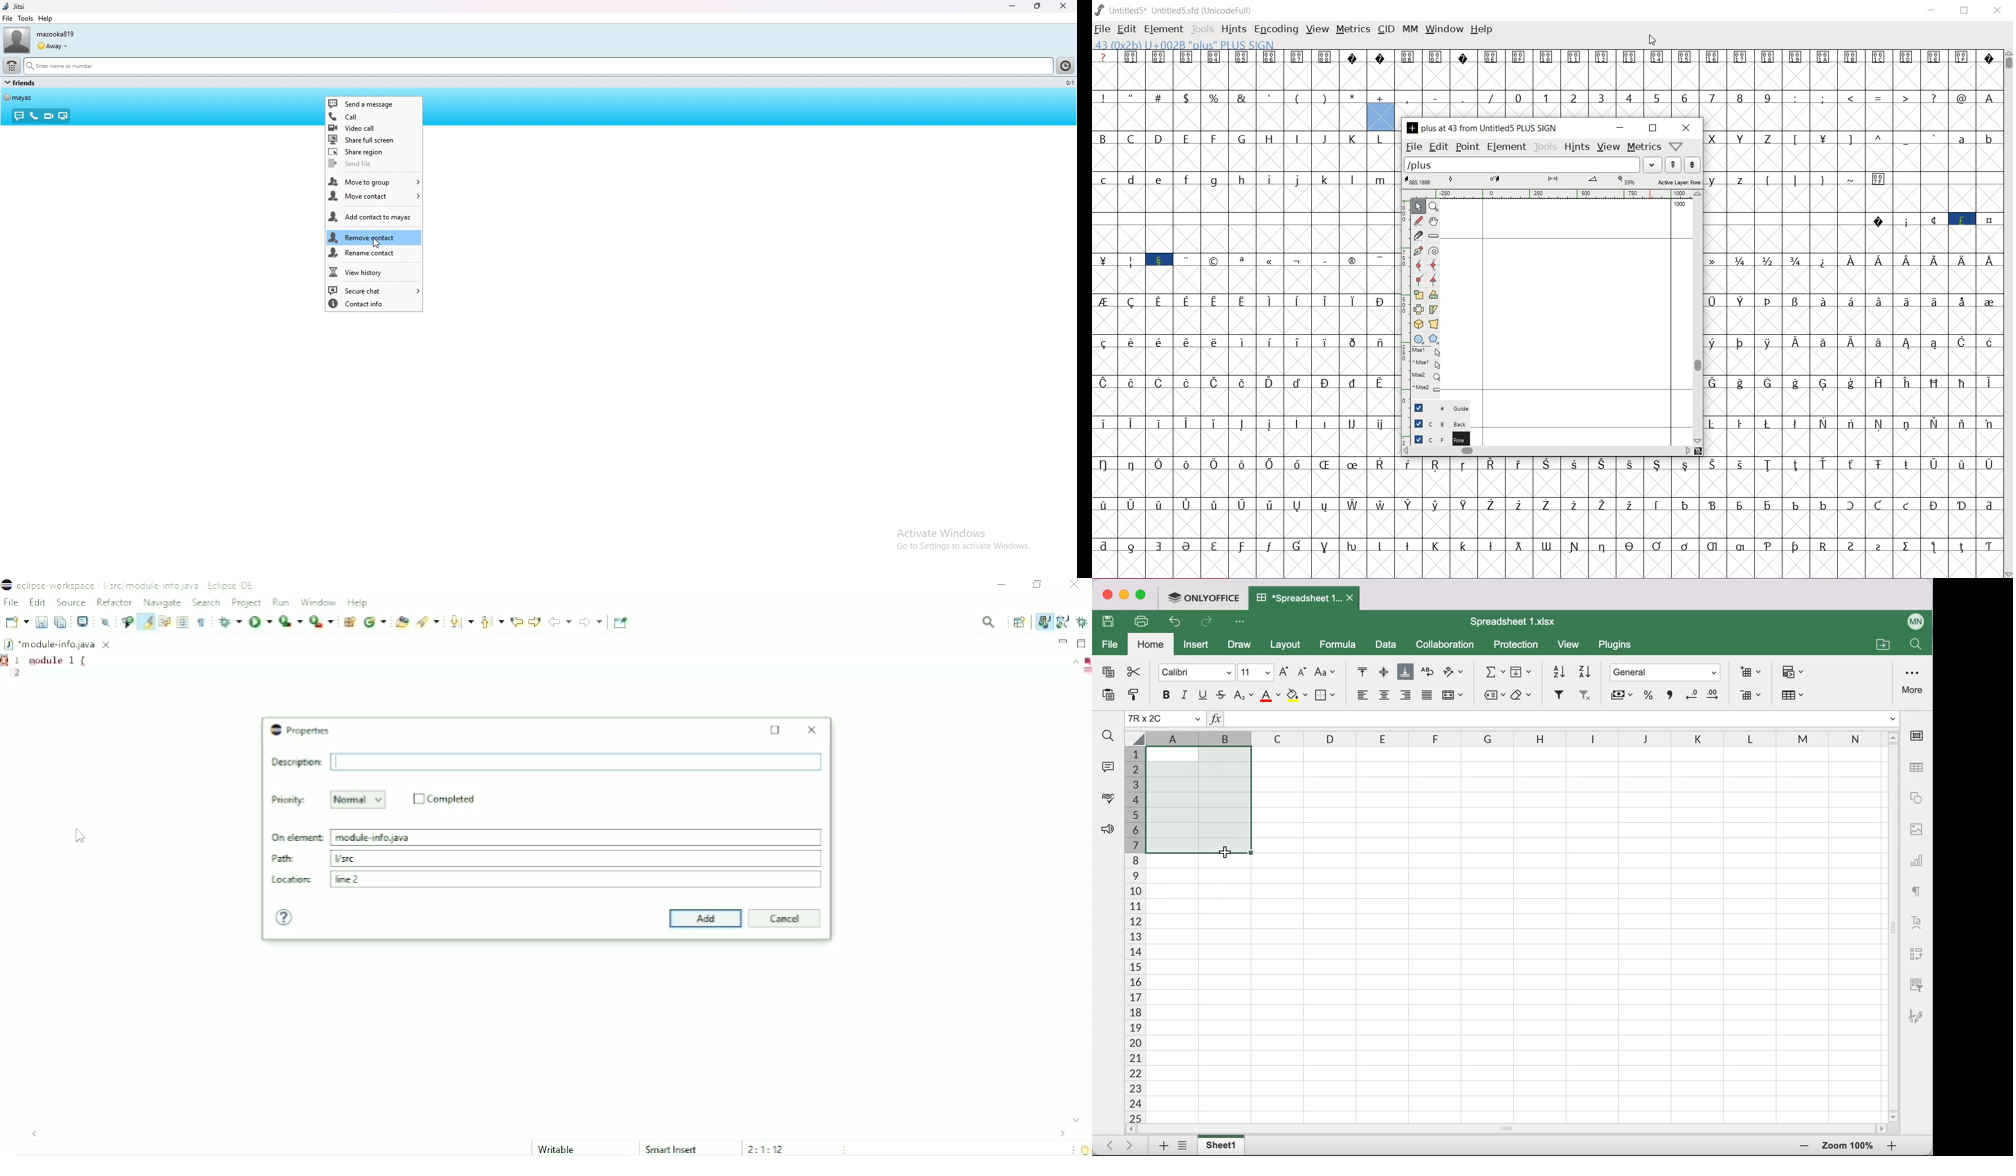  Describe the element at coordinates (1426, 698) in the screenshot. I see `justified` at that location.